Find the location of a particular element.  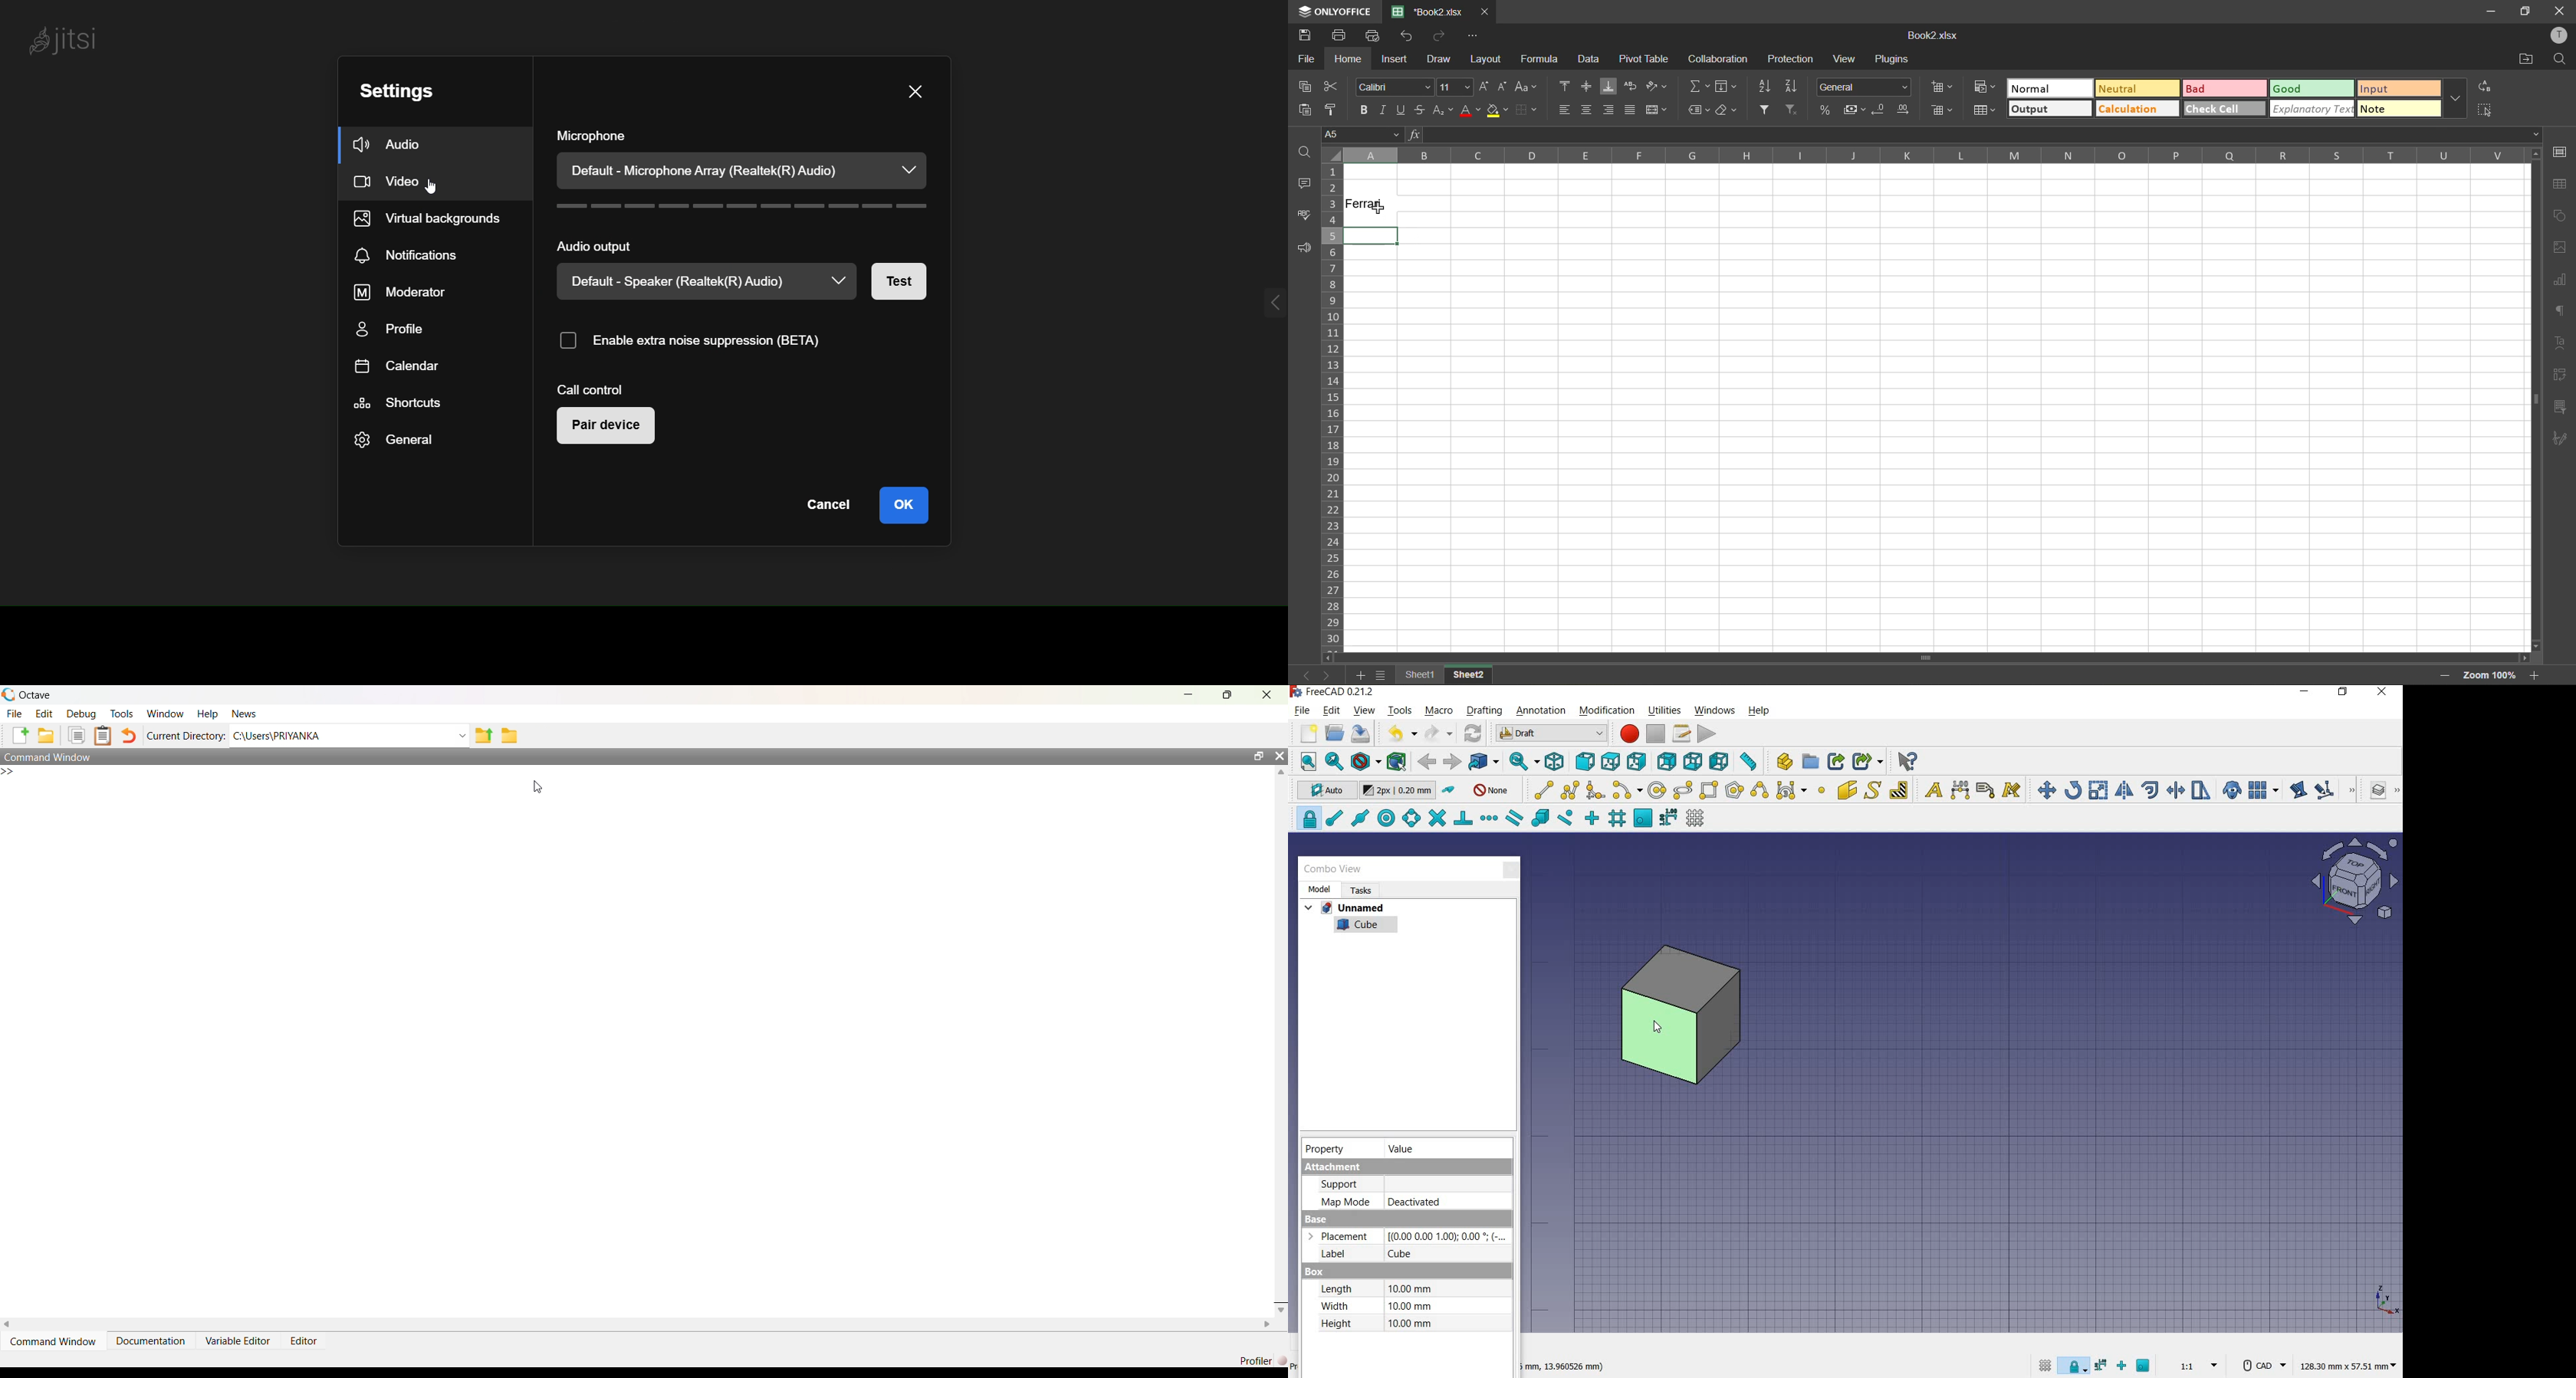

strikethrough is located at coordinates (1422, 111).